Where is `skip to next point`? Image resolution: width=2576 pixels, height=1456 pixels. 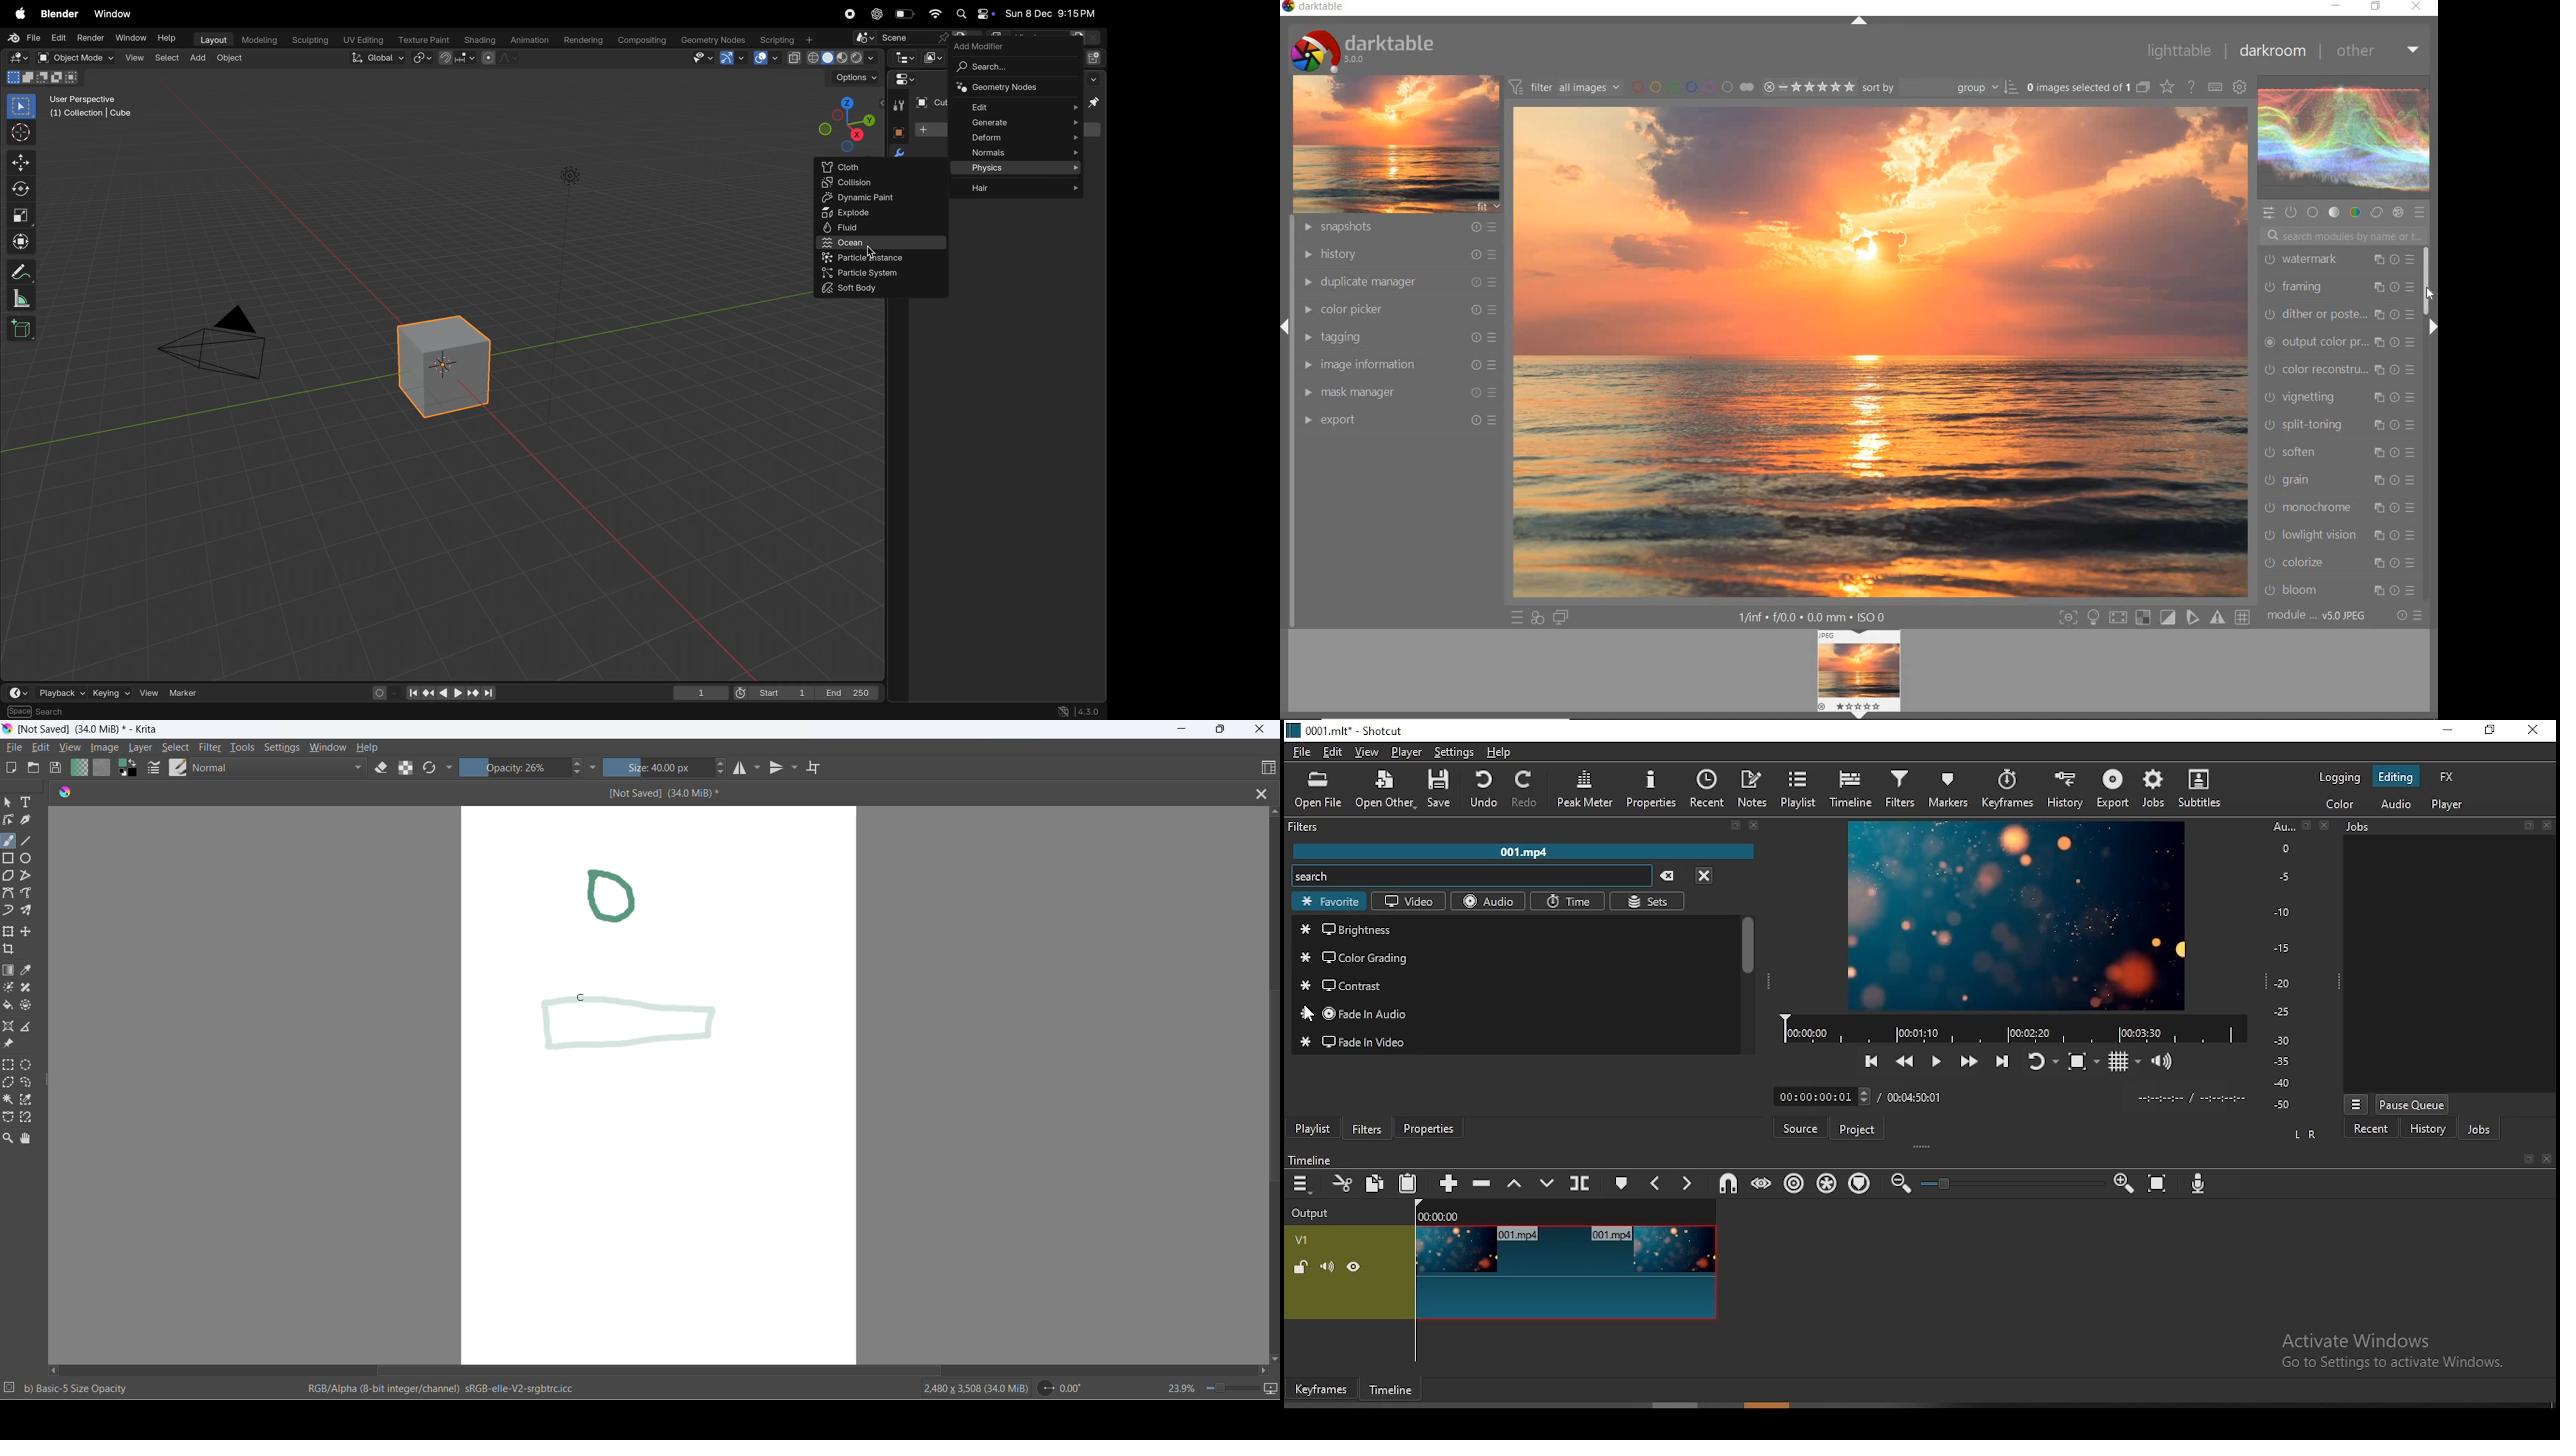 skip to next point is located at coordinates (2003, 1054).